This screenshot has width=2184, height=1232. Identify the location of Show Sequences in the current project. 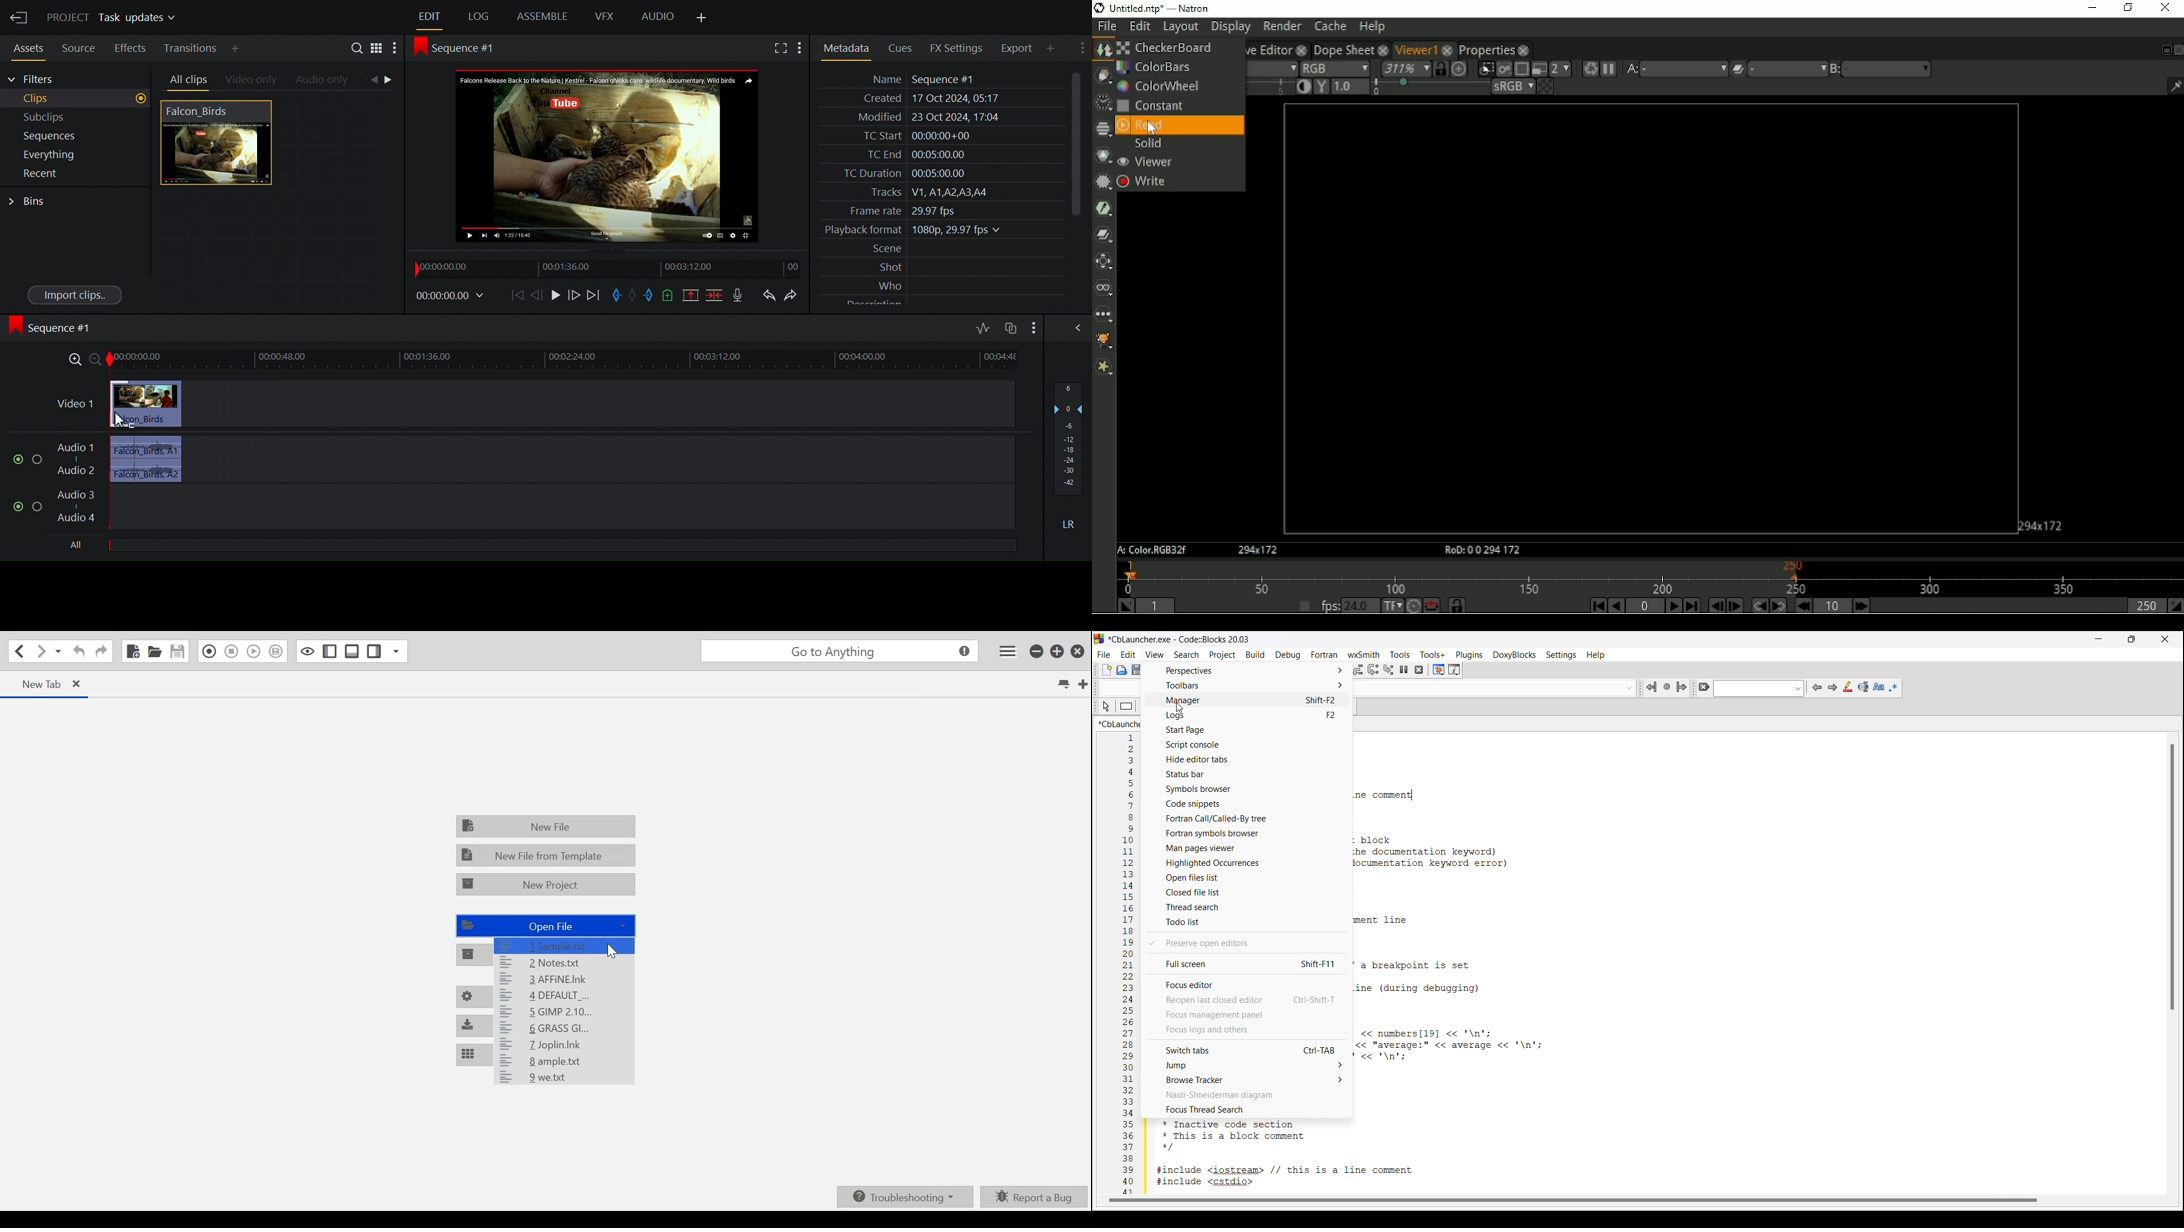
(76, 136).